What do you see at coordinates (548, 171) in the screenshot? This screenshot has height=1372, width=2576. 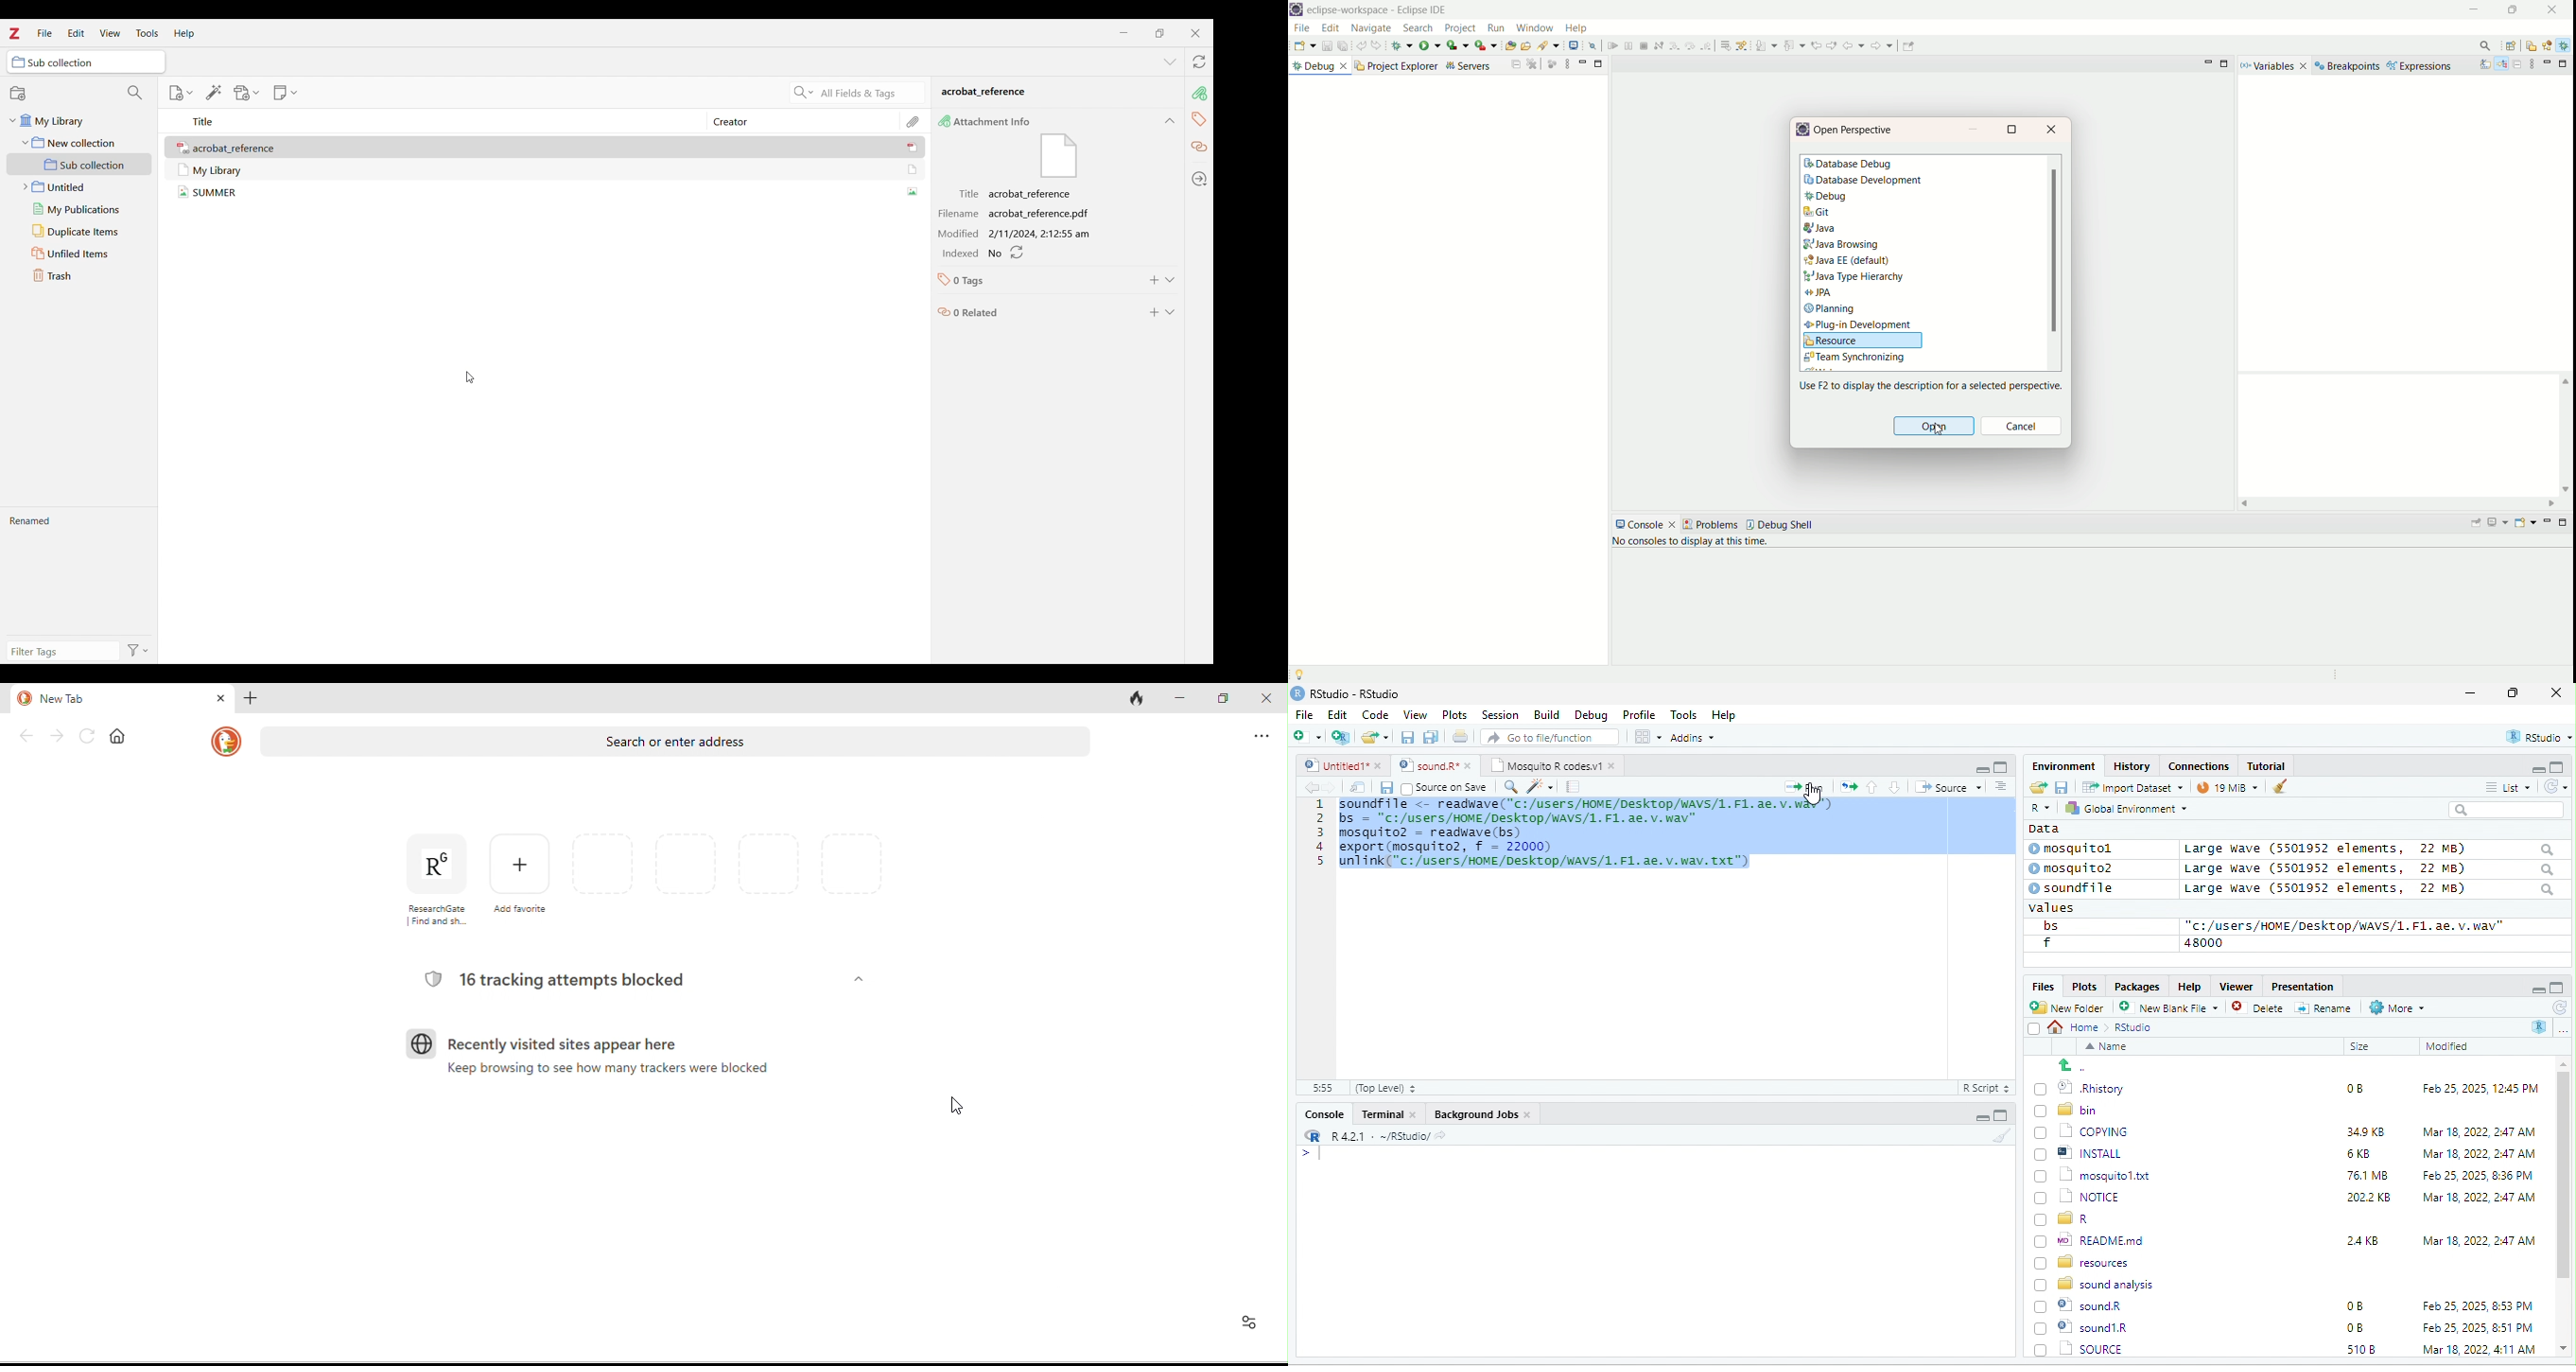 I see `Files in selected folder` at bounding box center [548, 171].